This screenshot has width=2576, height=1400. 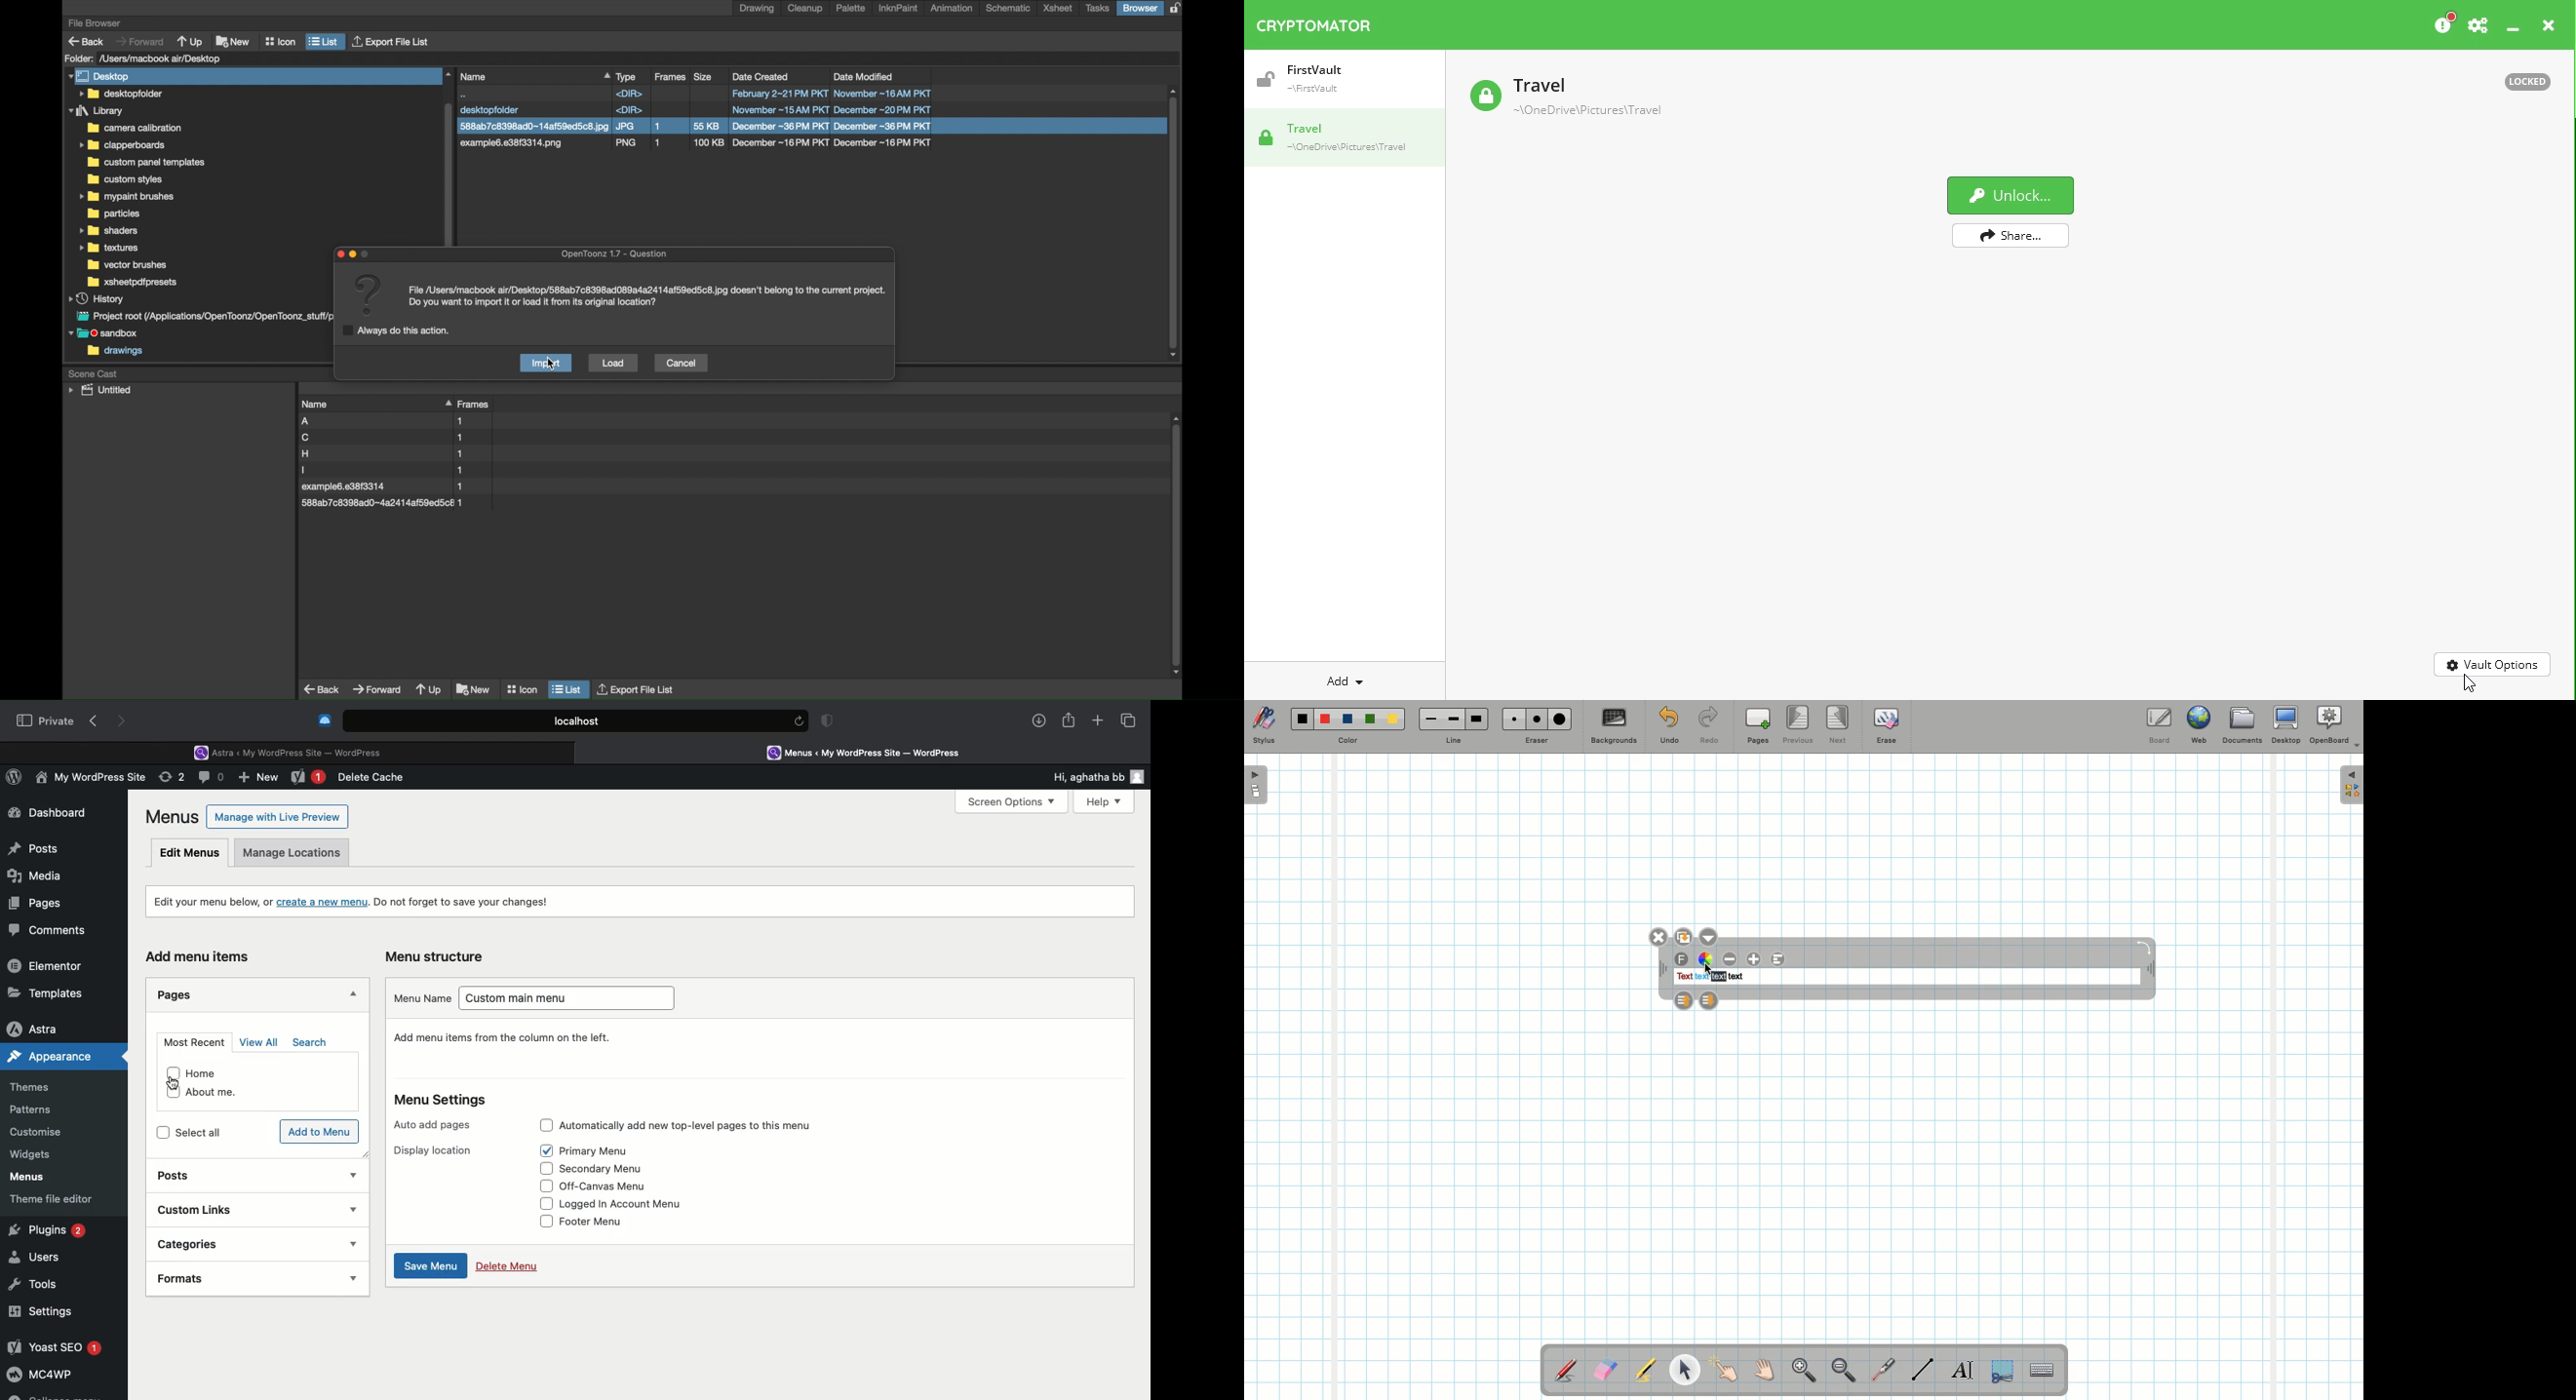 What do you see at coordinates (2043, 1366) in the screenshot?
I see `Text input` at bounding box center [2043, 1366].